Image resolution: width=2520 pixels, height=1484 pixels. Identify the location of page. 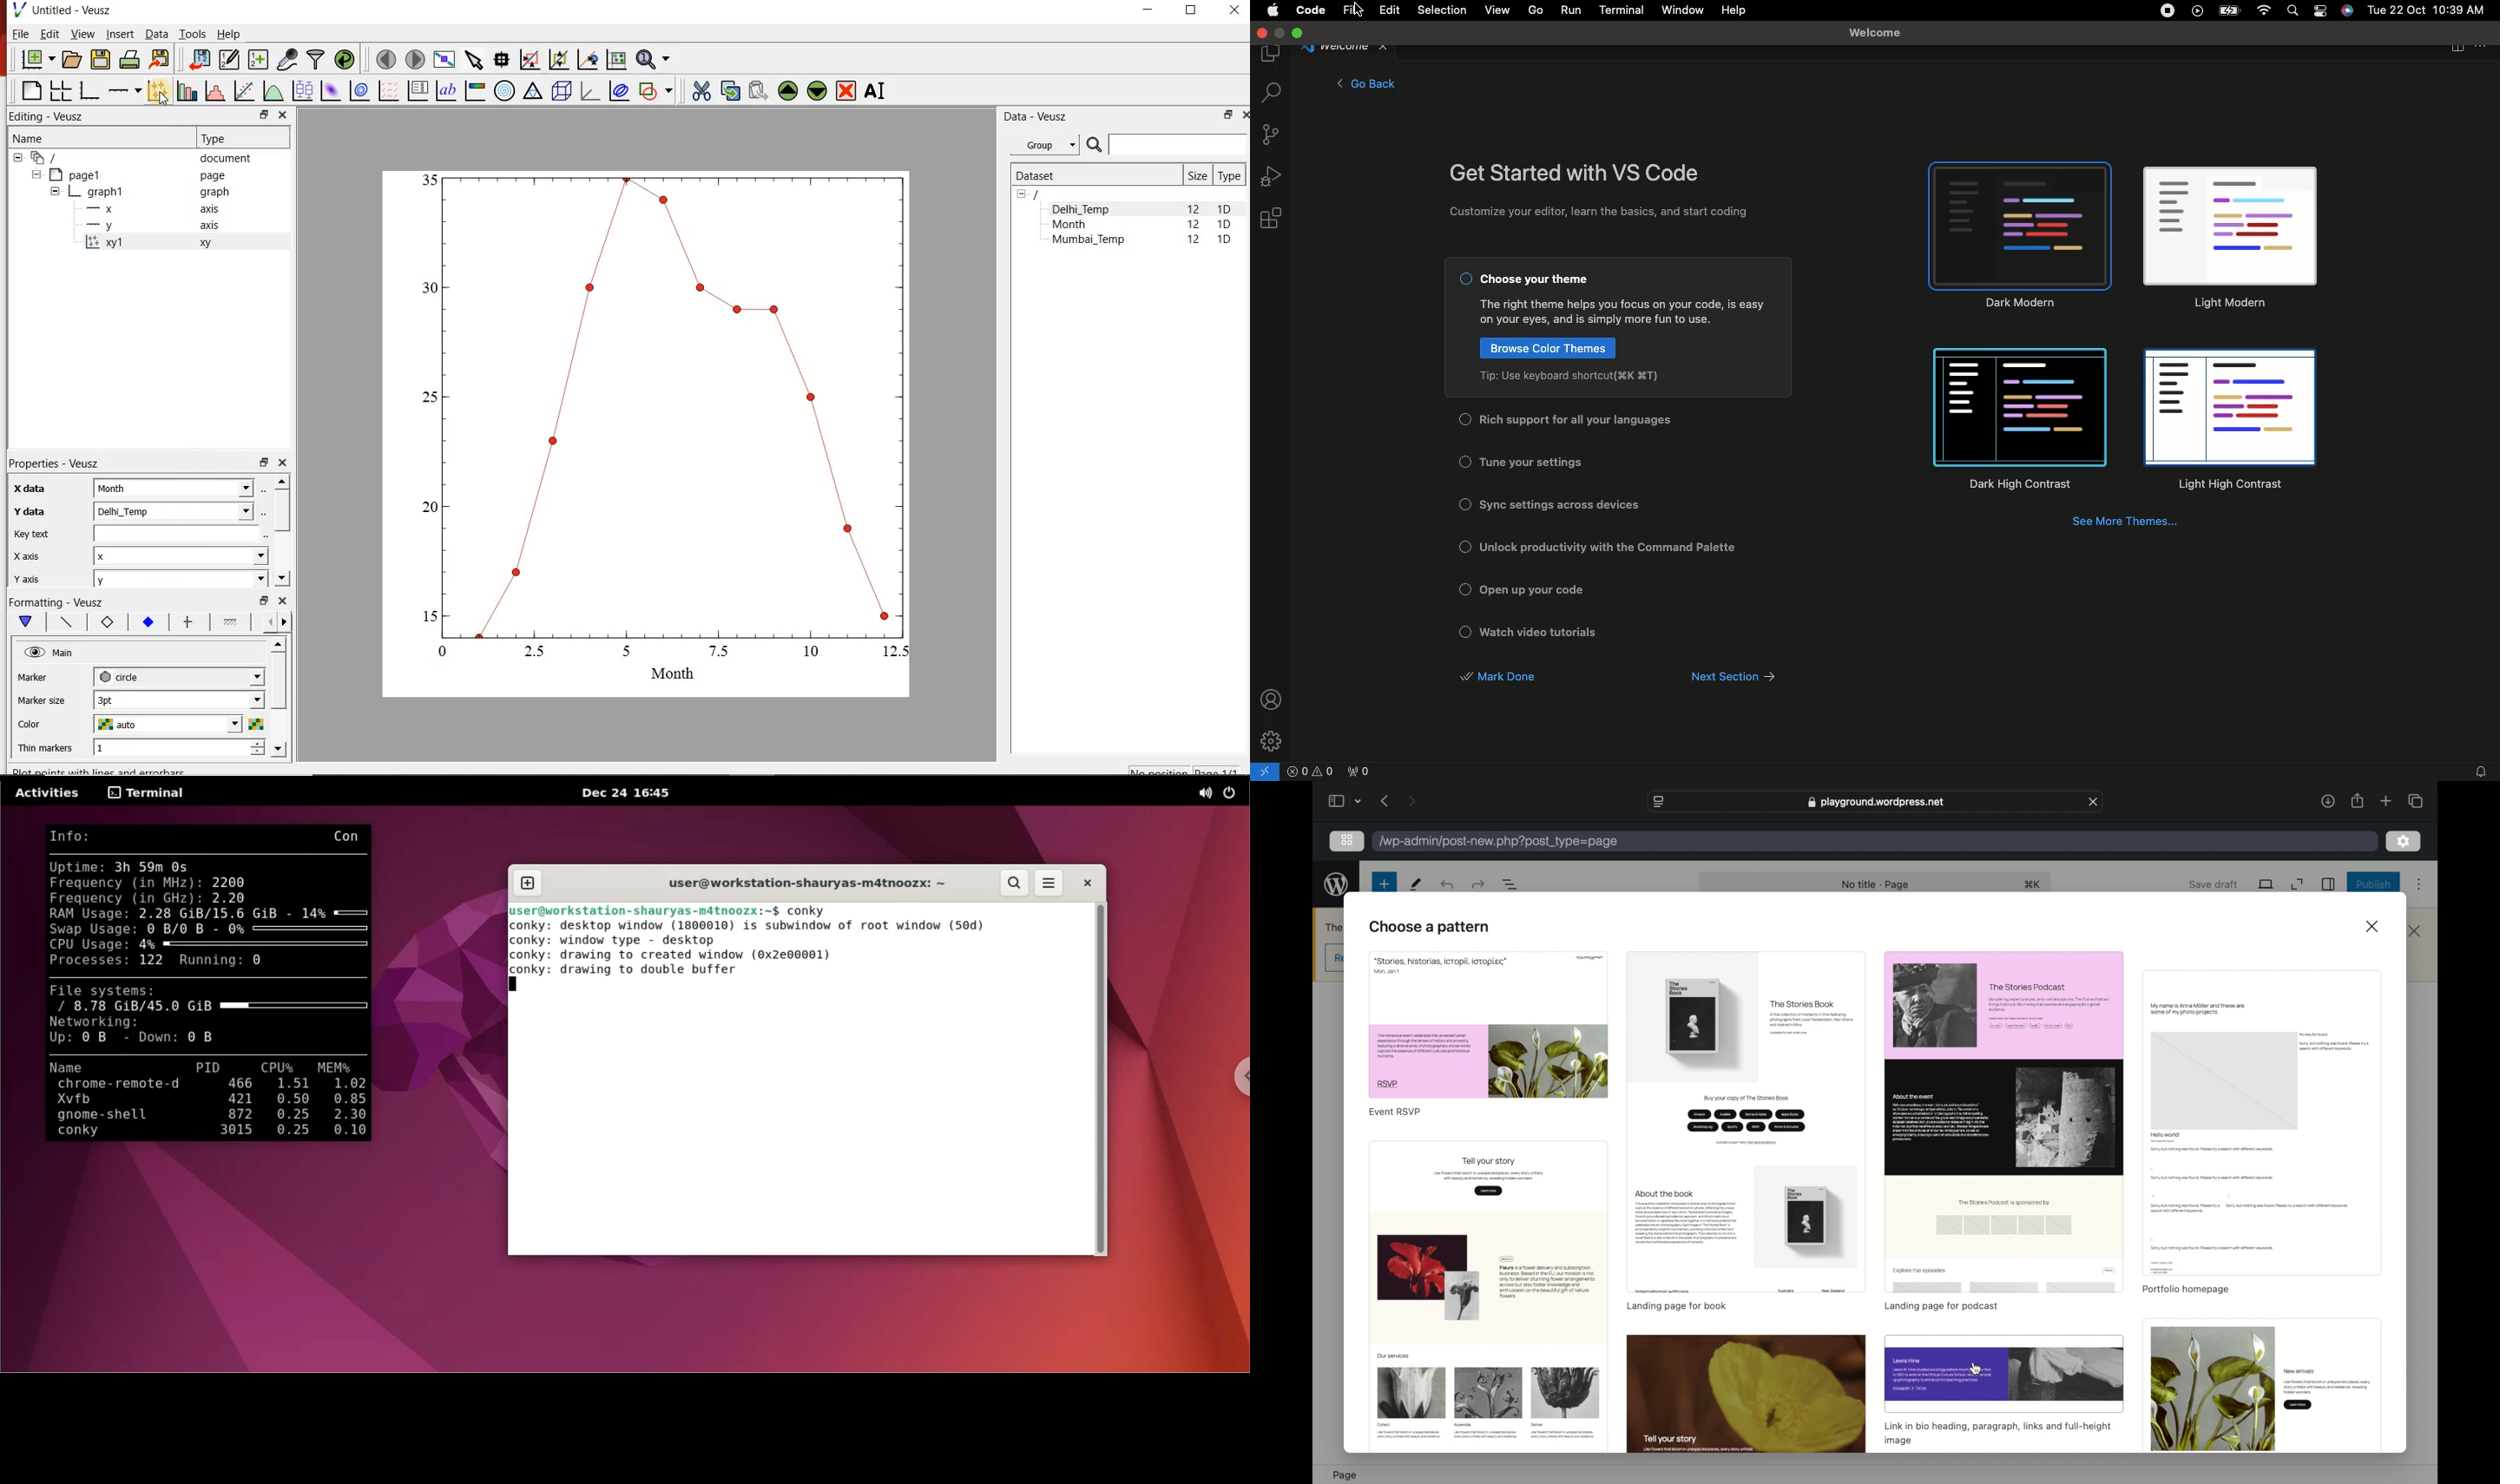
(1346, 1476).